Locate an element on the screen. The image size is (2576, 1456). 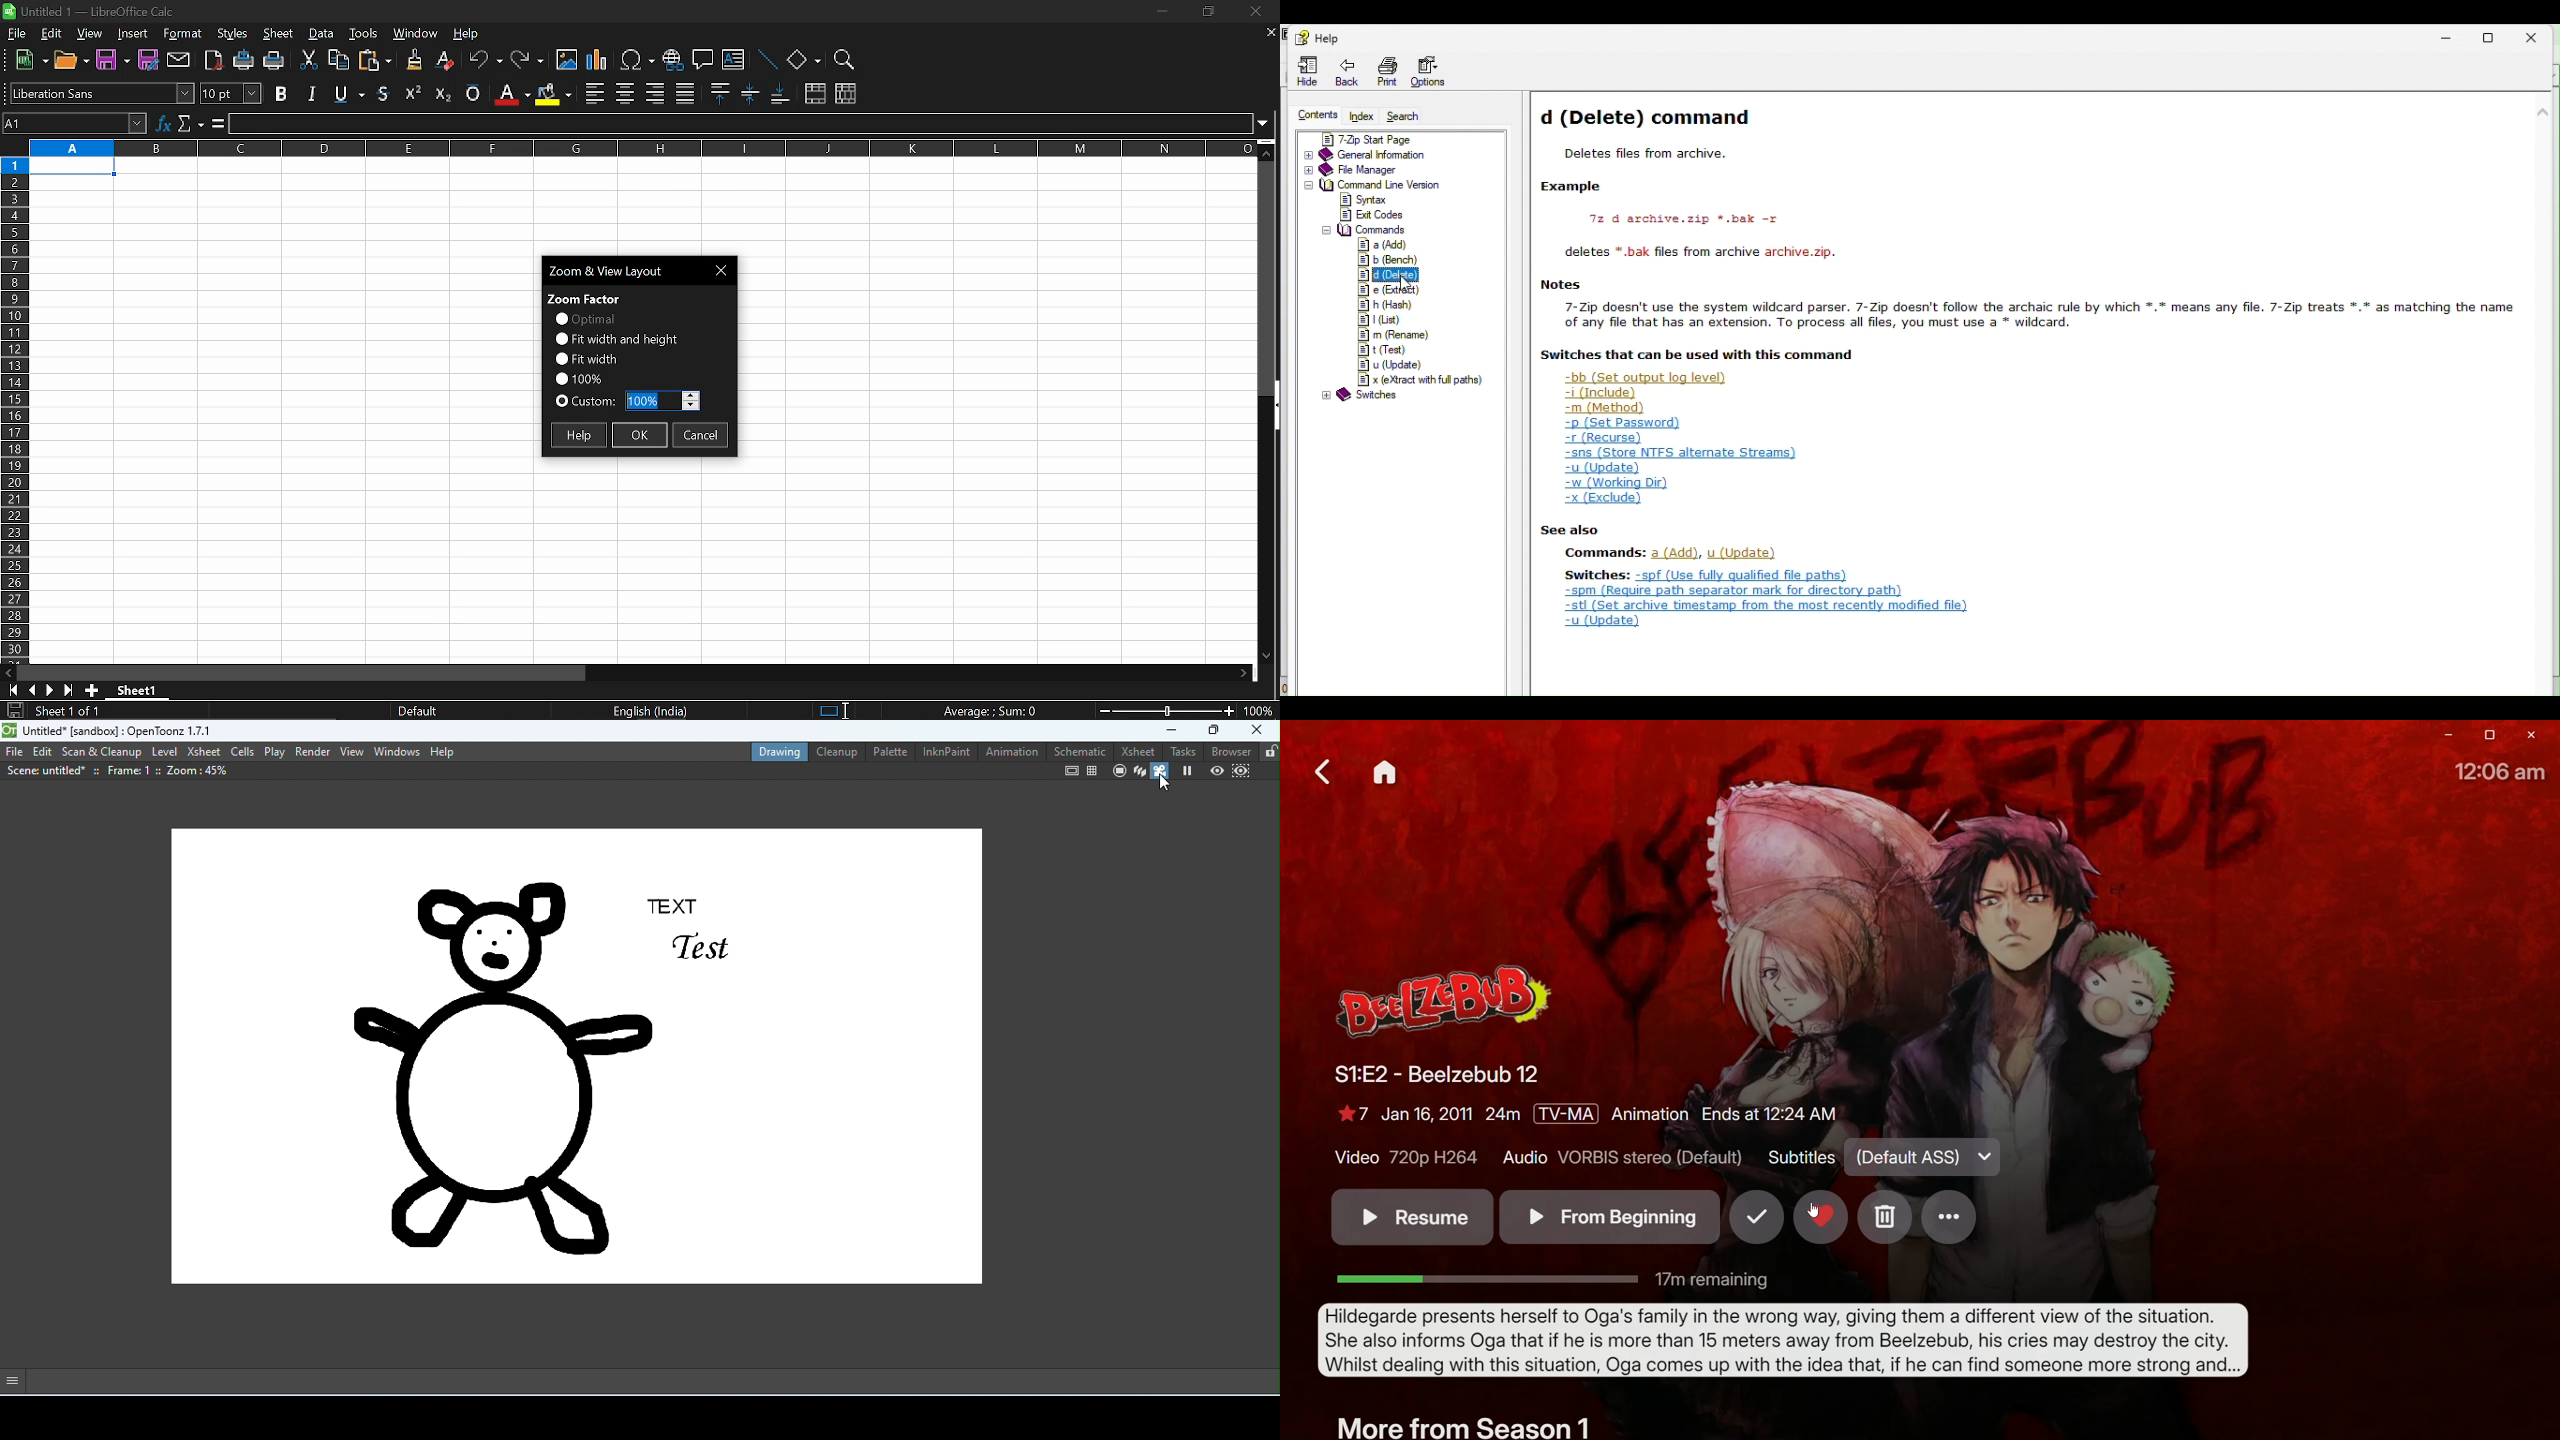
minimize is located at coordinates (1160, 11).